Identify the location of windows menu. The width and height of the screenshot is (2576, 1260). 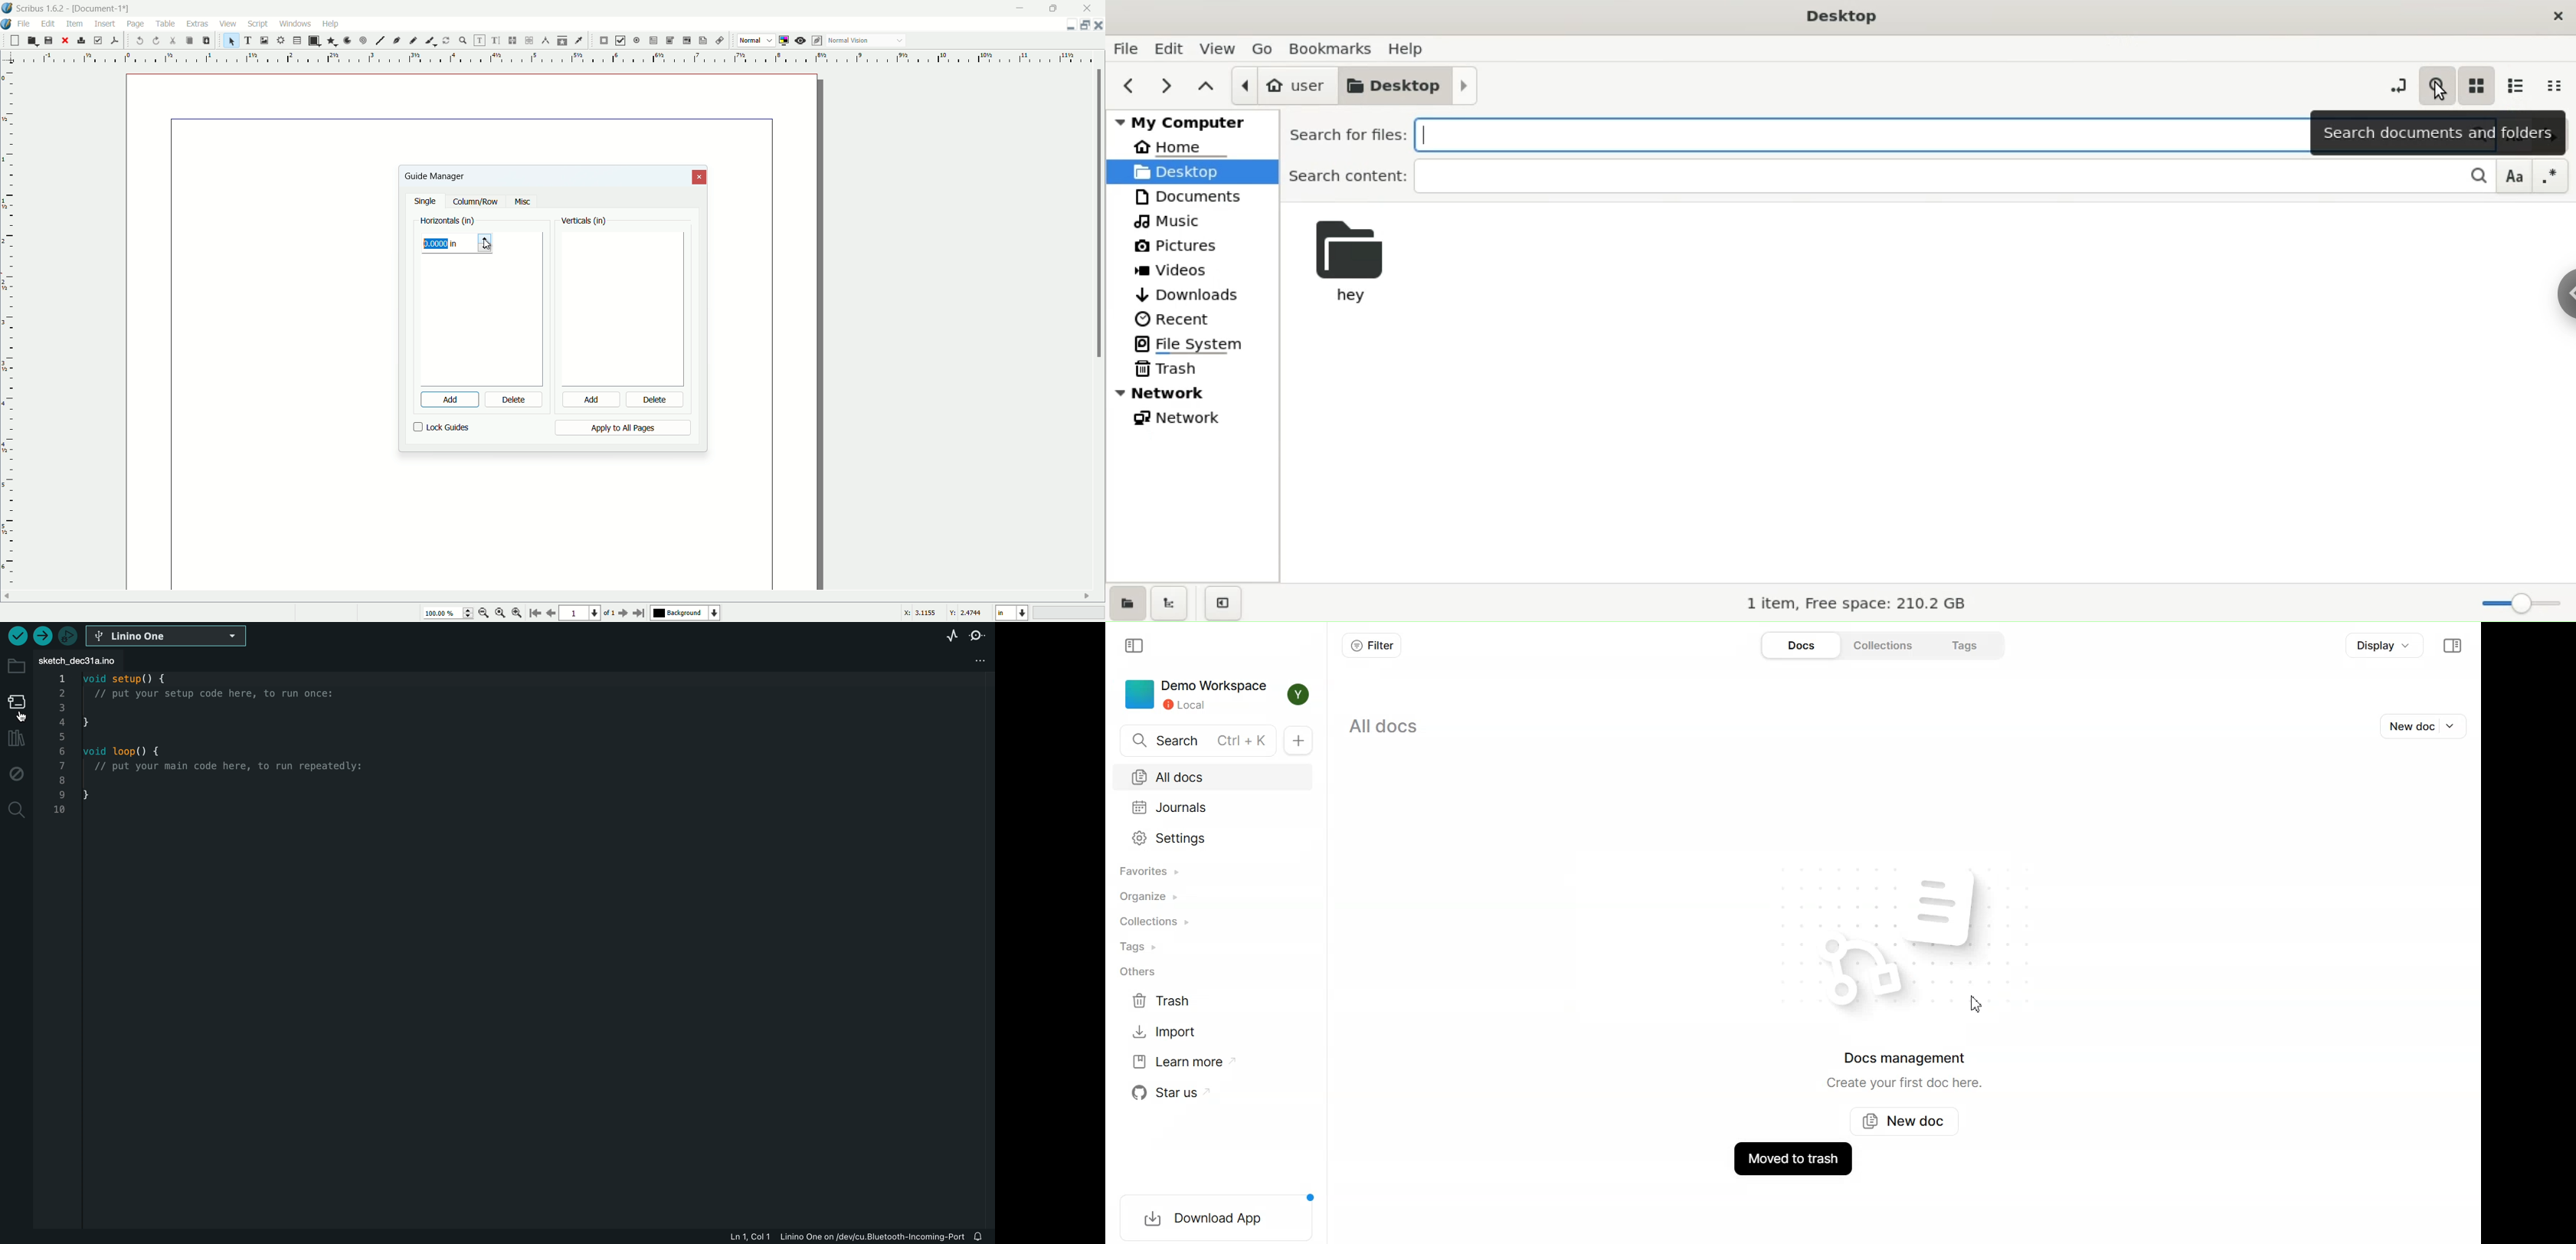
(297, 23).